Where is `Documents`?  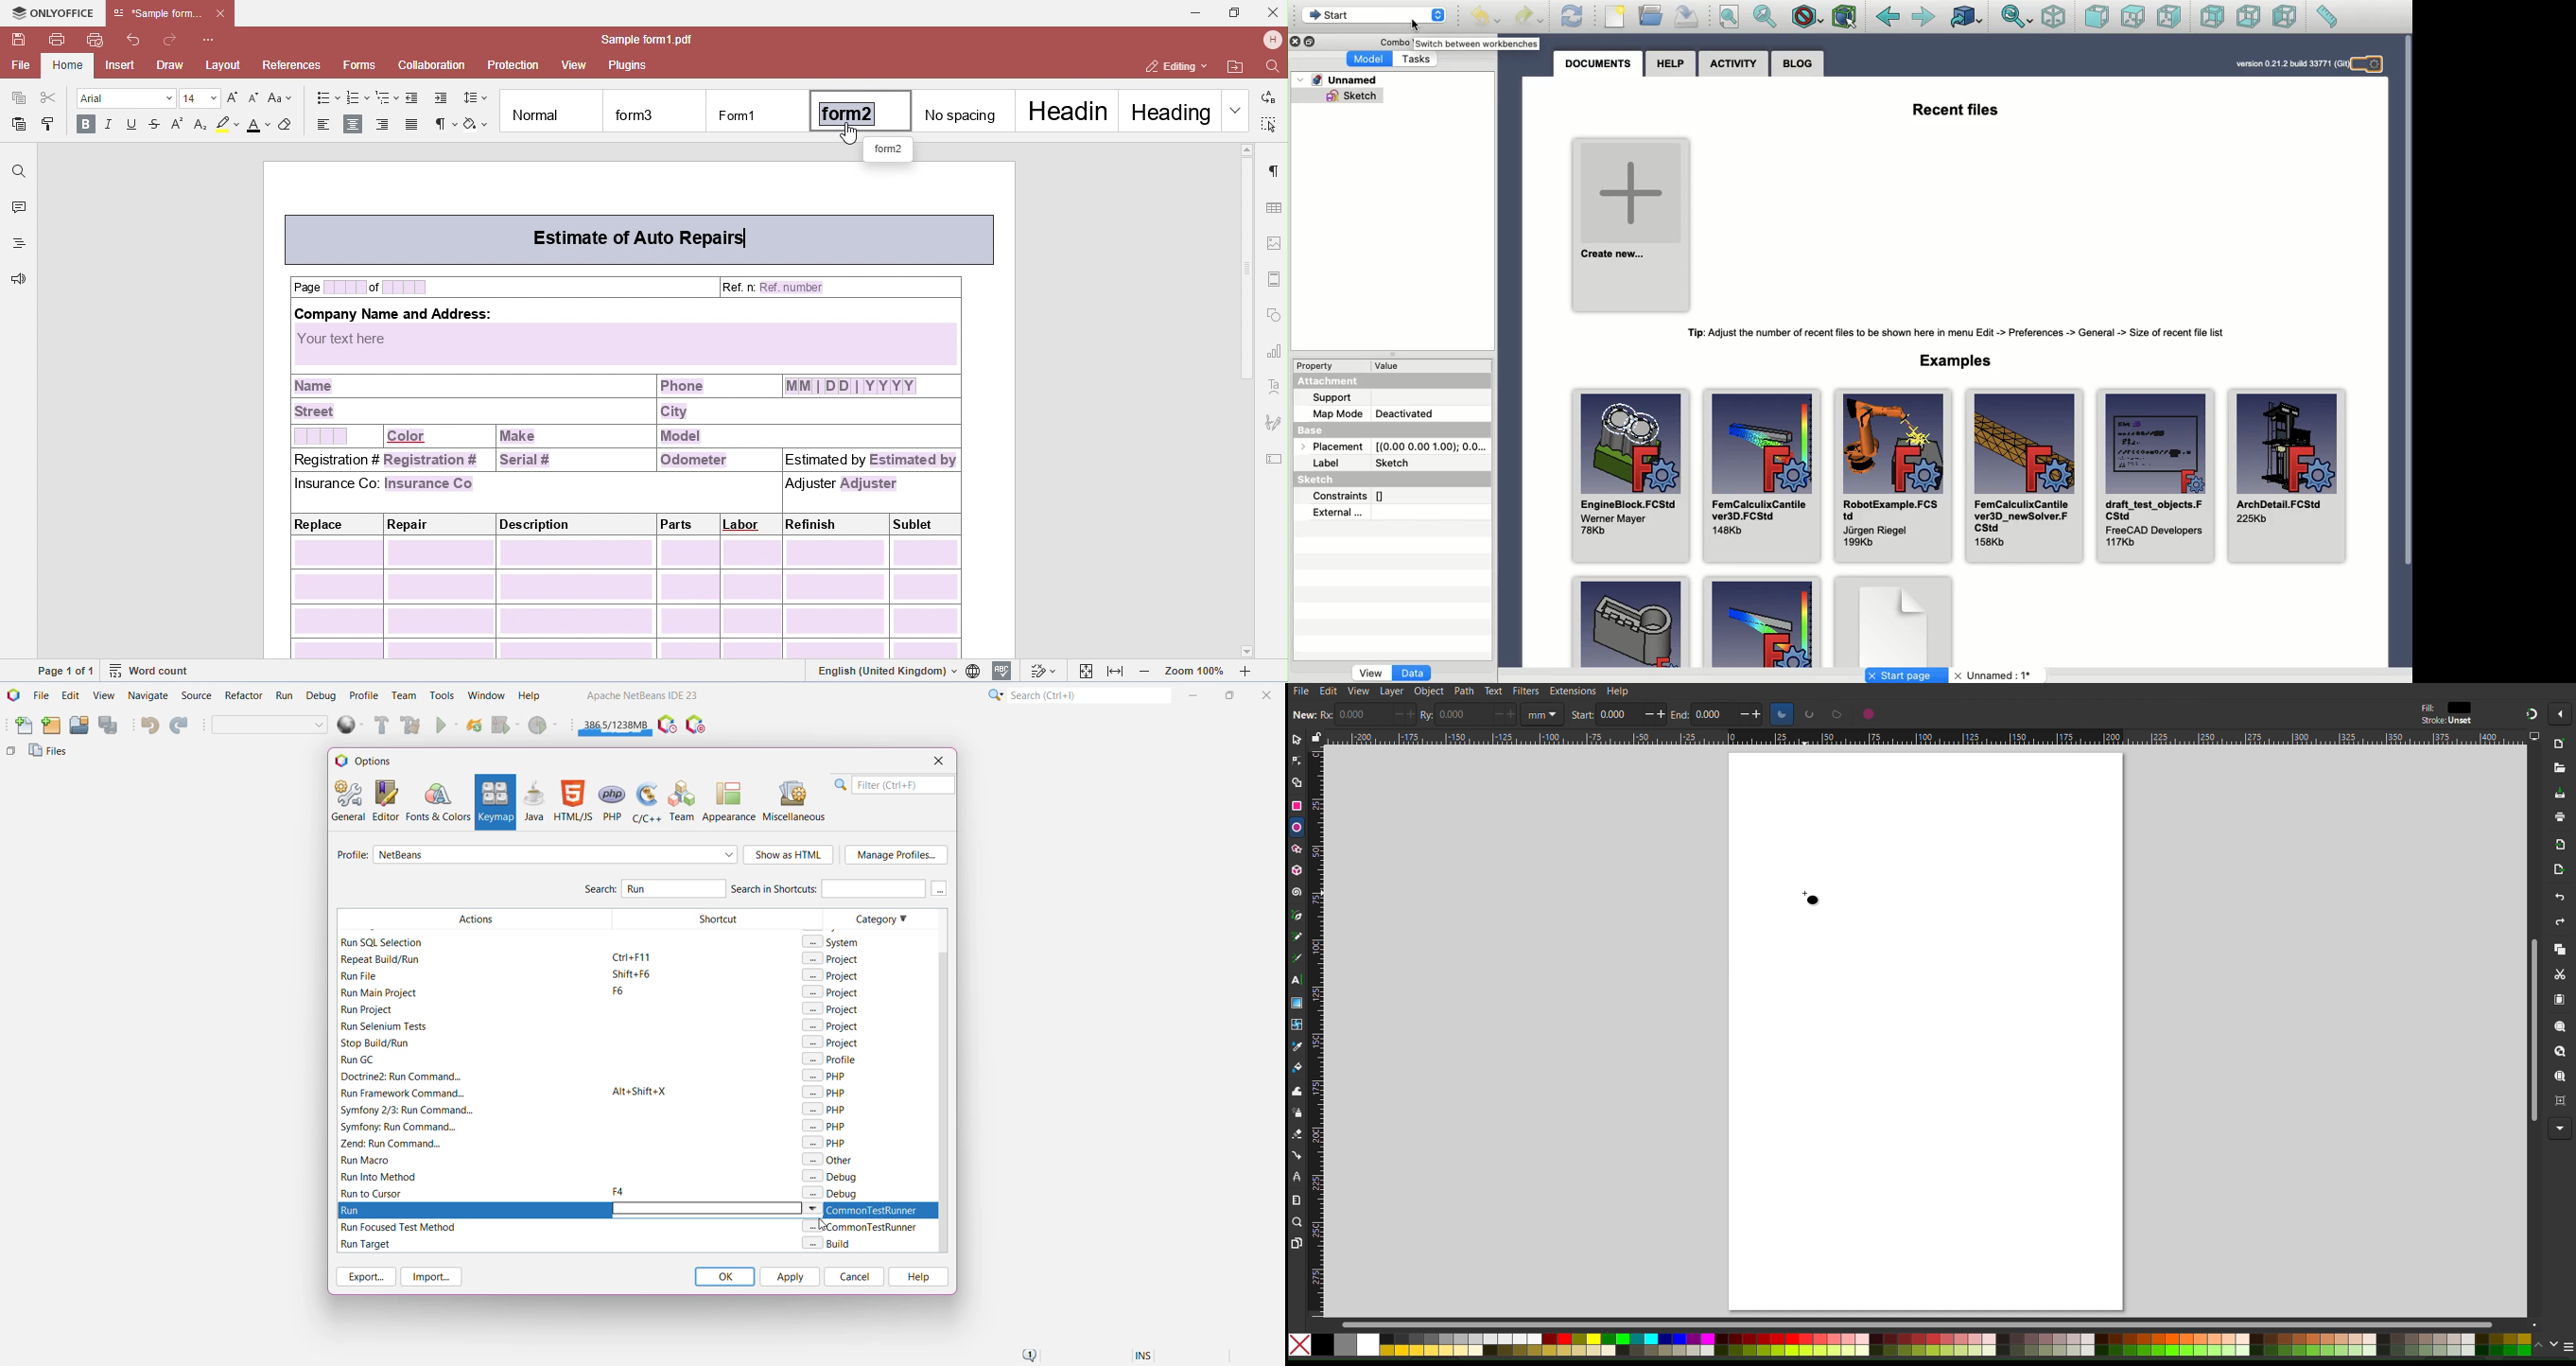
Documents is located at coordinates (1597, 66).